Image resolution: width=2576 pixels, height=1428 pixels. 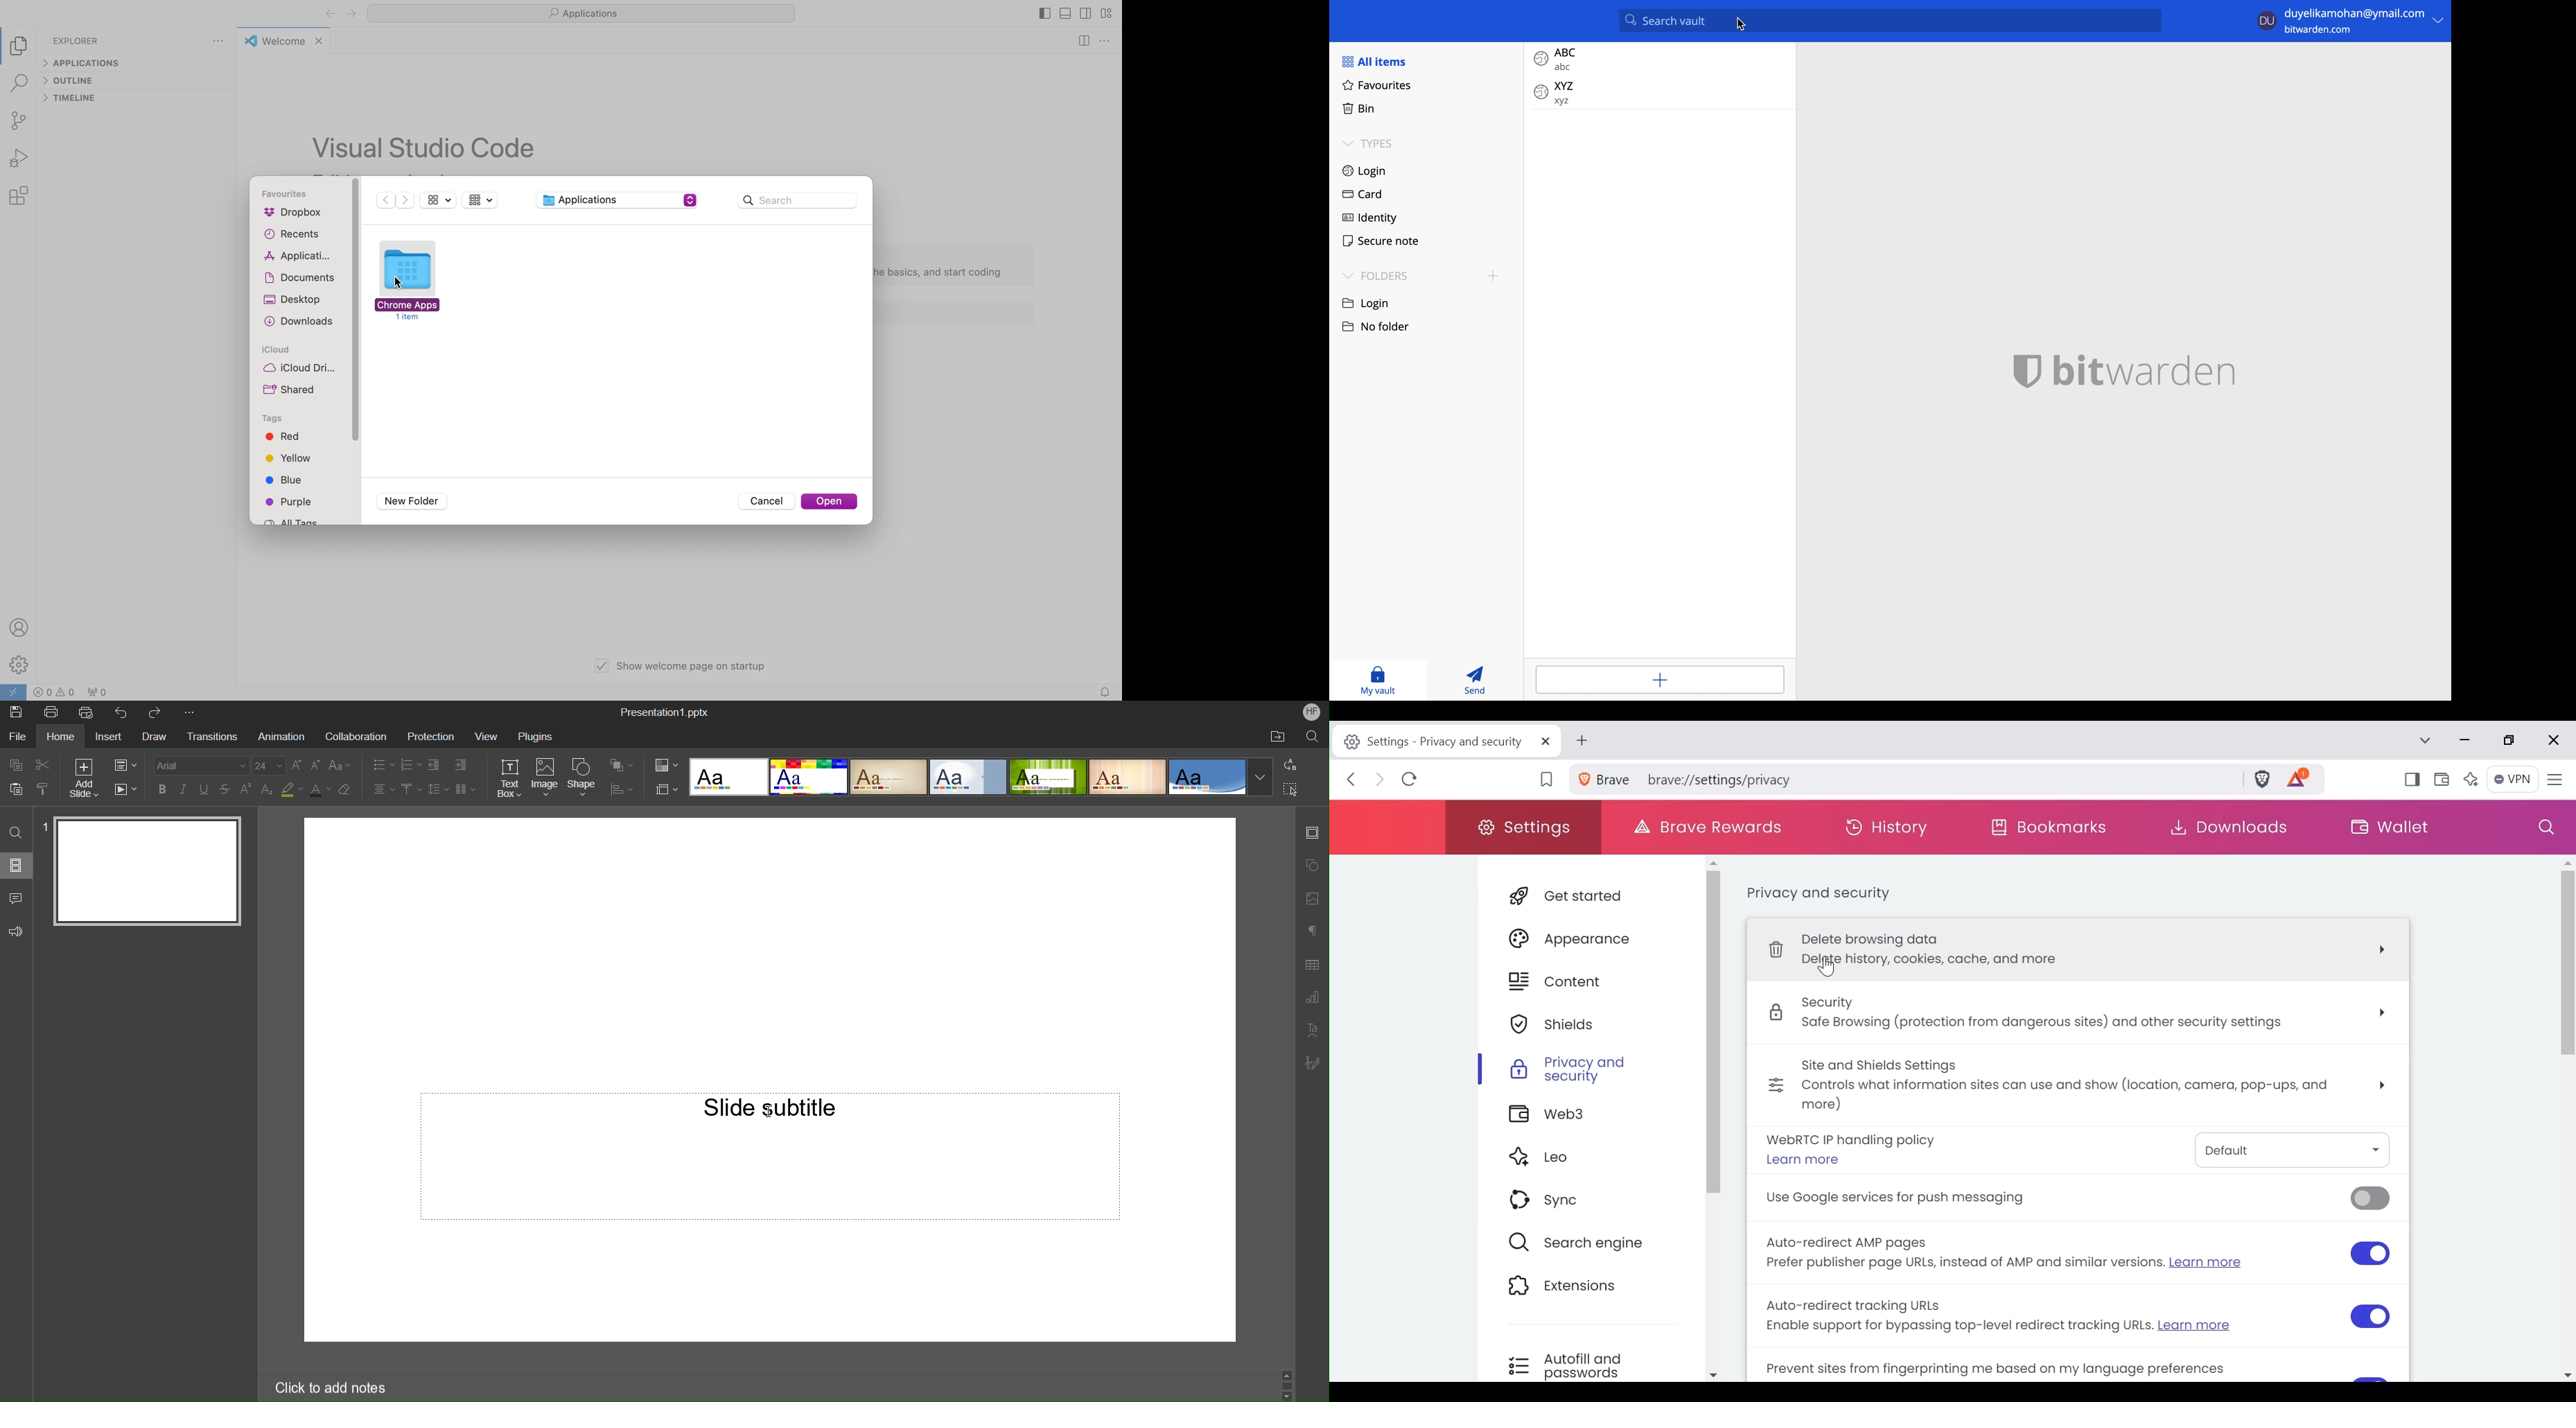 I want to click on more options, so click(x=1104, y=42).